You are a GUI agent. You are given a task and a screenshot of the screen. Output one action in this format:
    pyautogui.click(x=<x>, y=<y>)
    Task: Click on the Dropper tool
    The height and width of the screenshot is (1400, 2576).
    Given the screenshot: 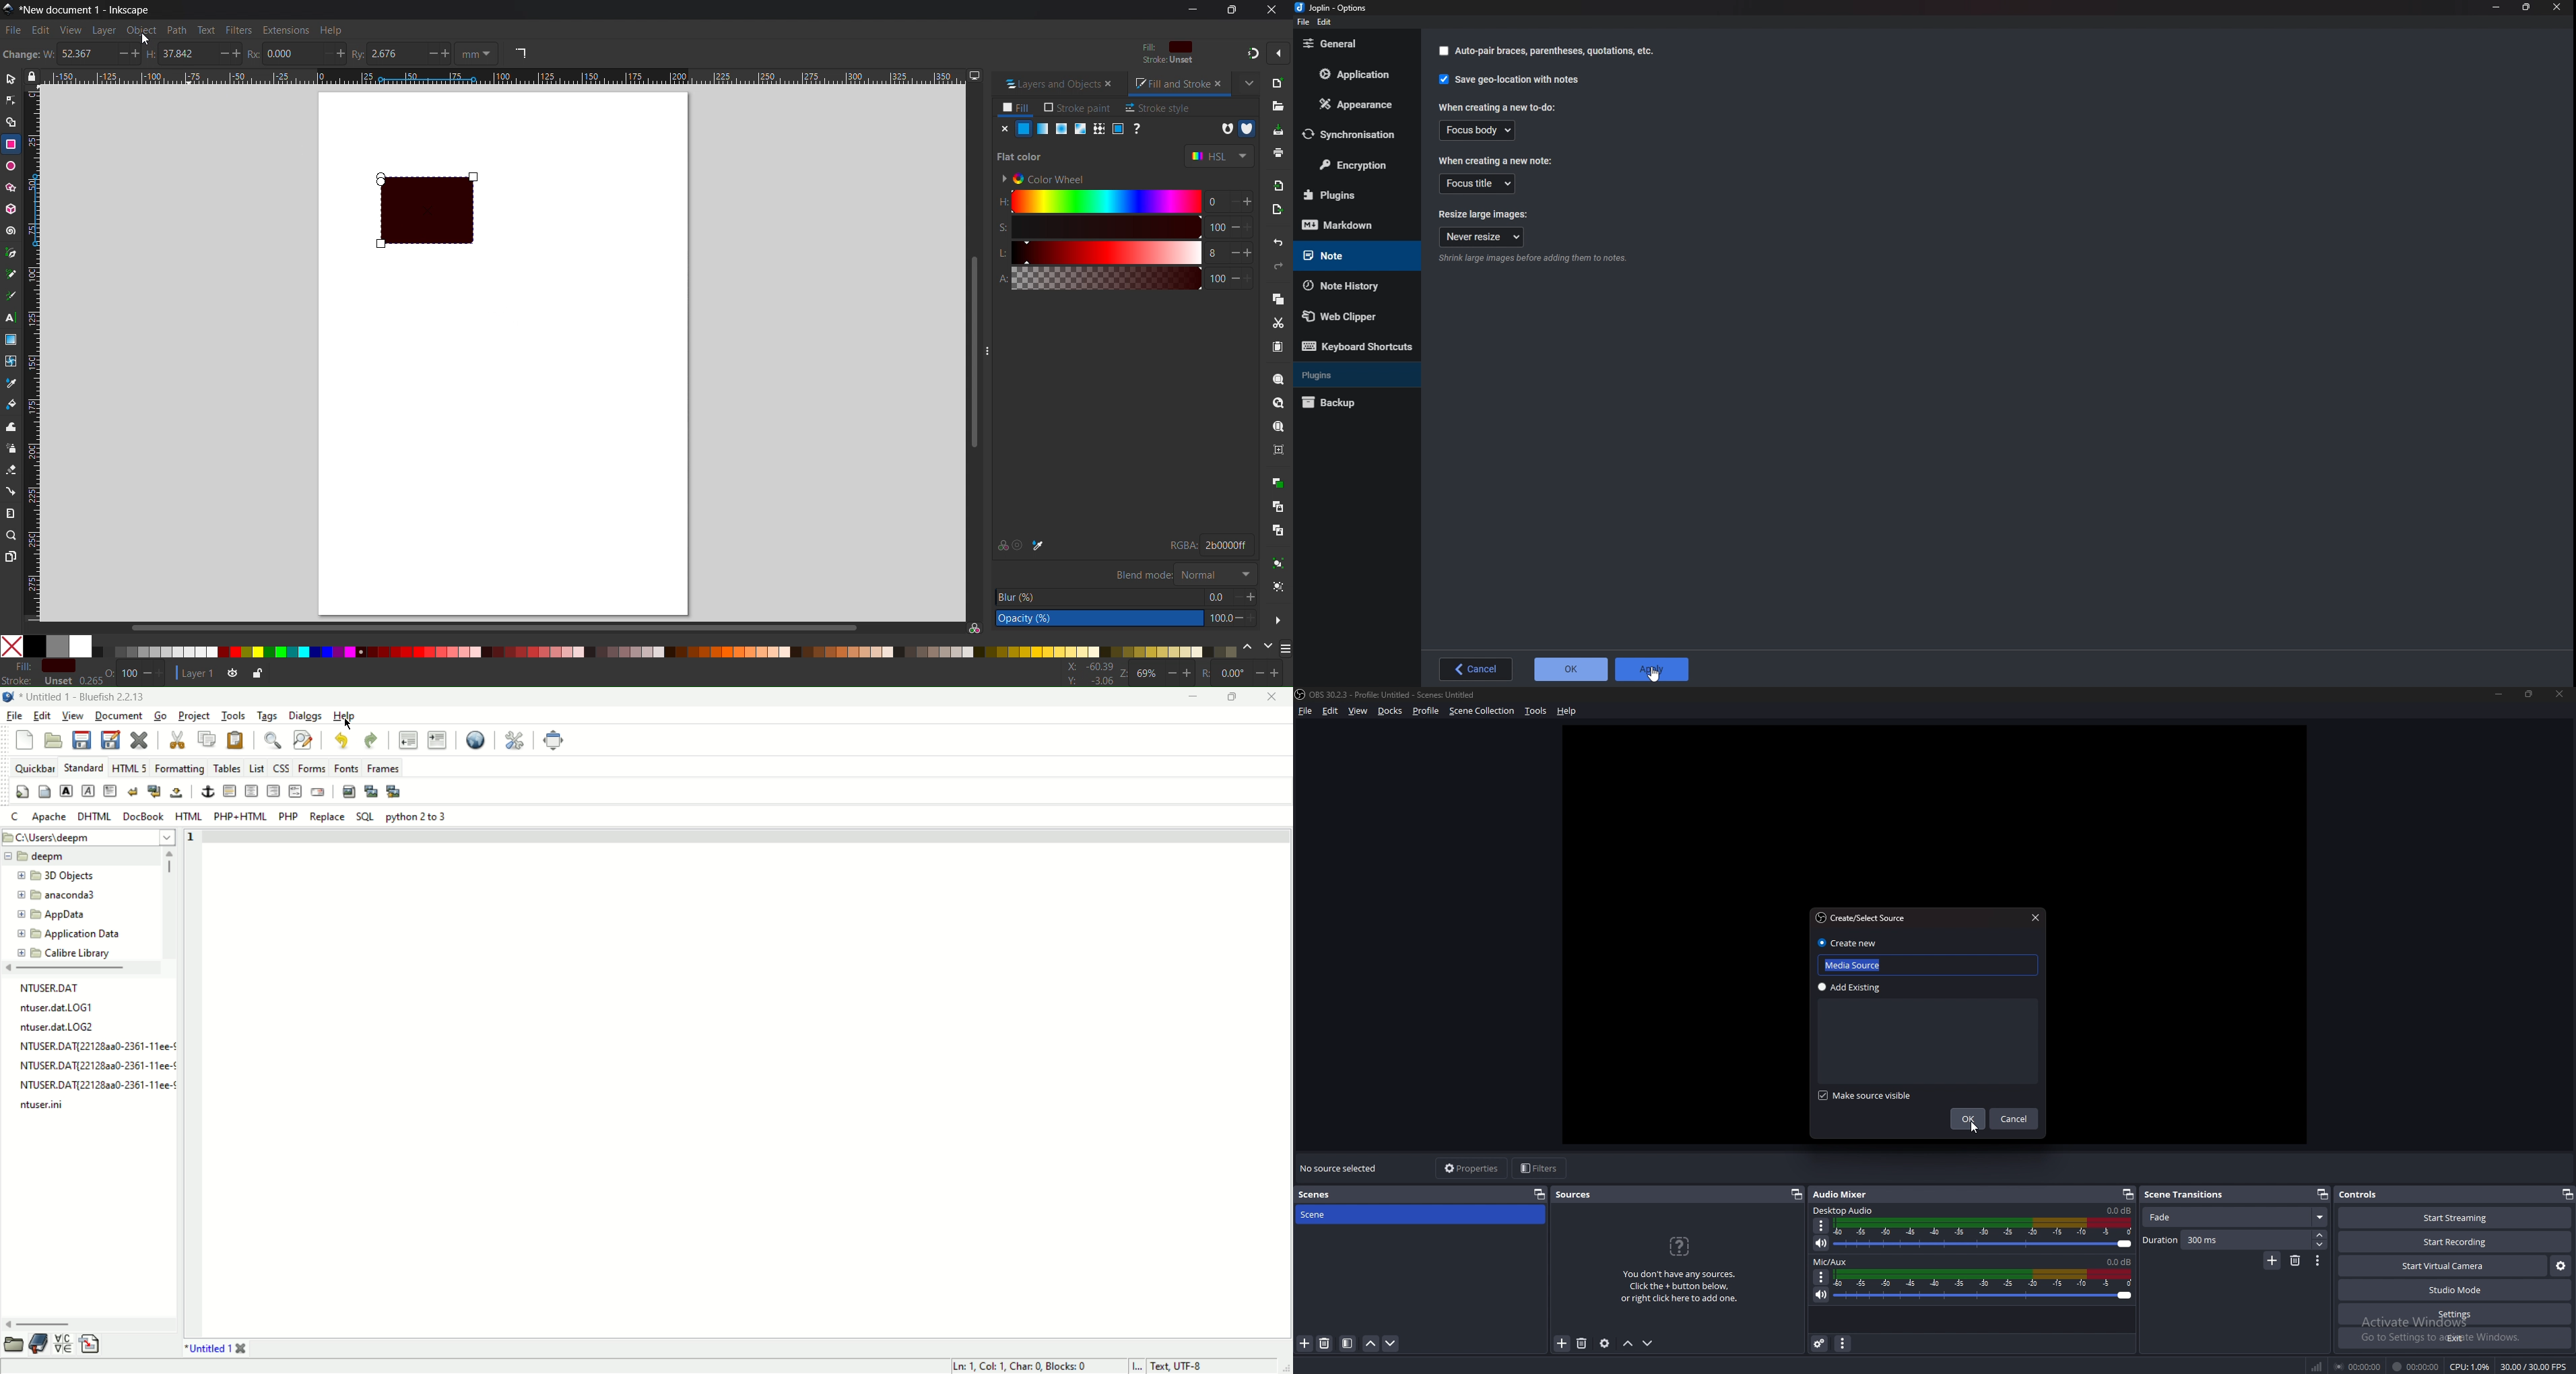 What is the action you would take?
    pyautogui.click(x=11, y=383)
    